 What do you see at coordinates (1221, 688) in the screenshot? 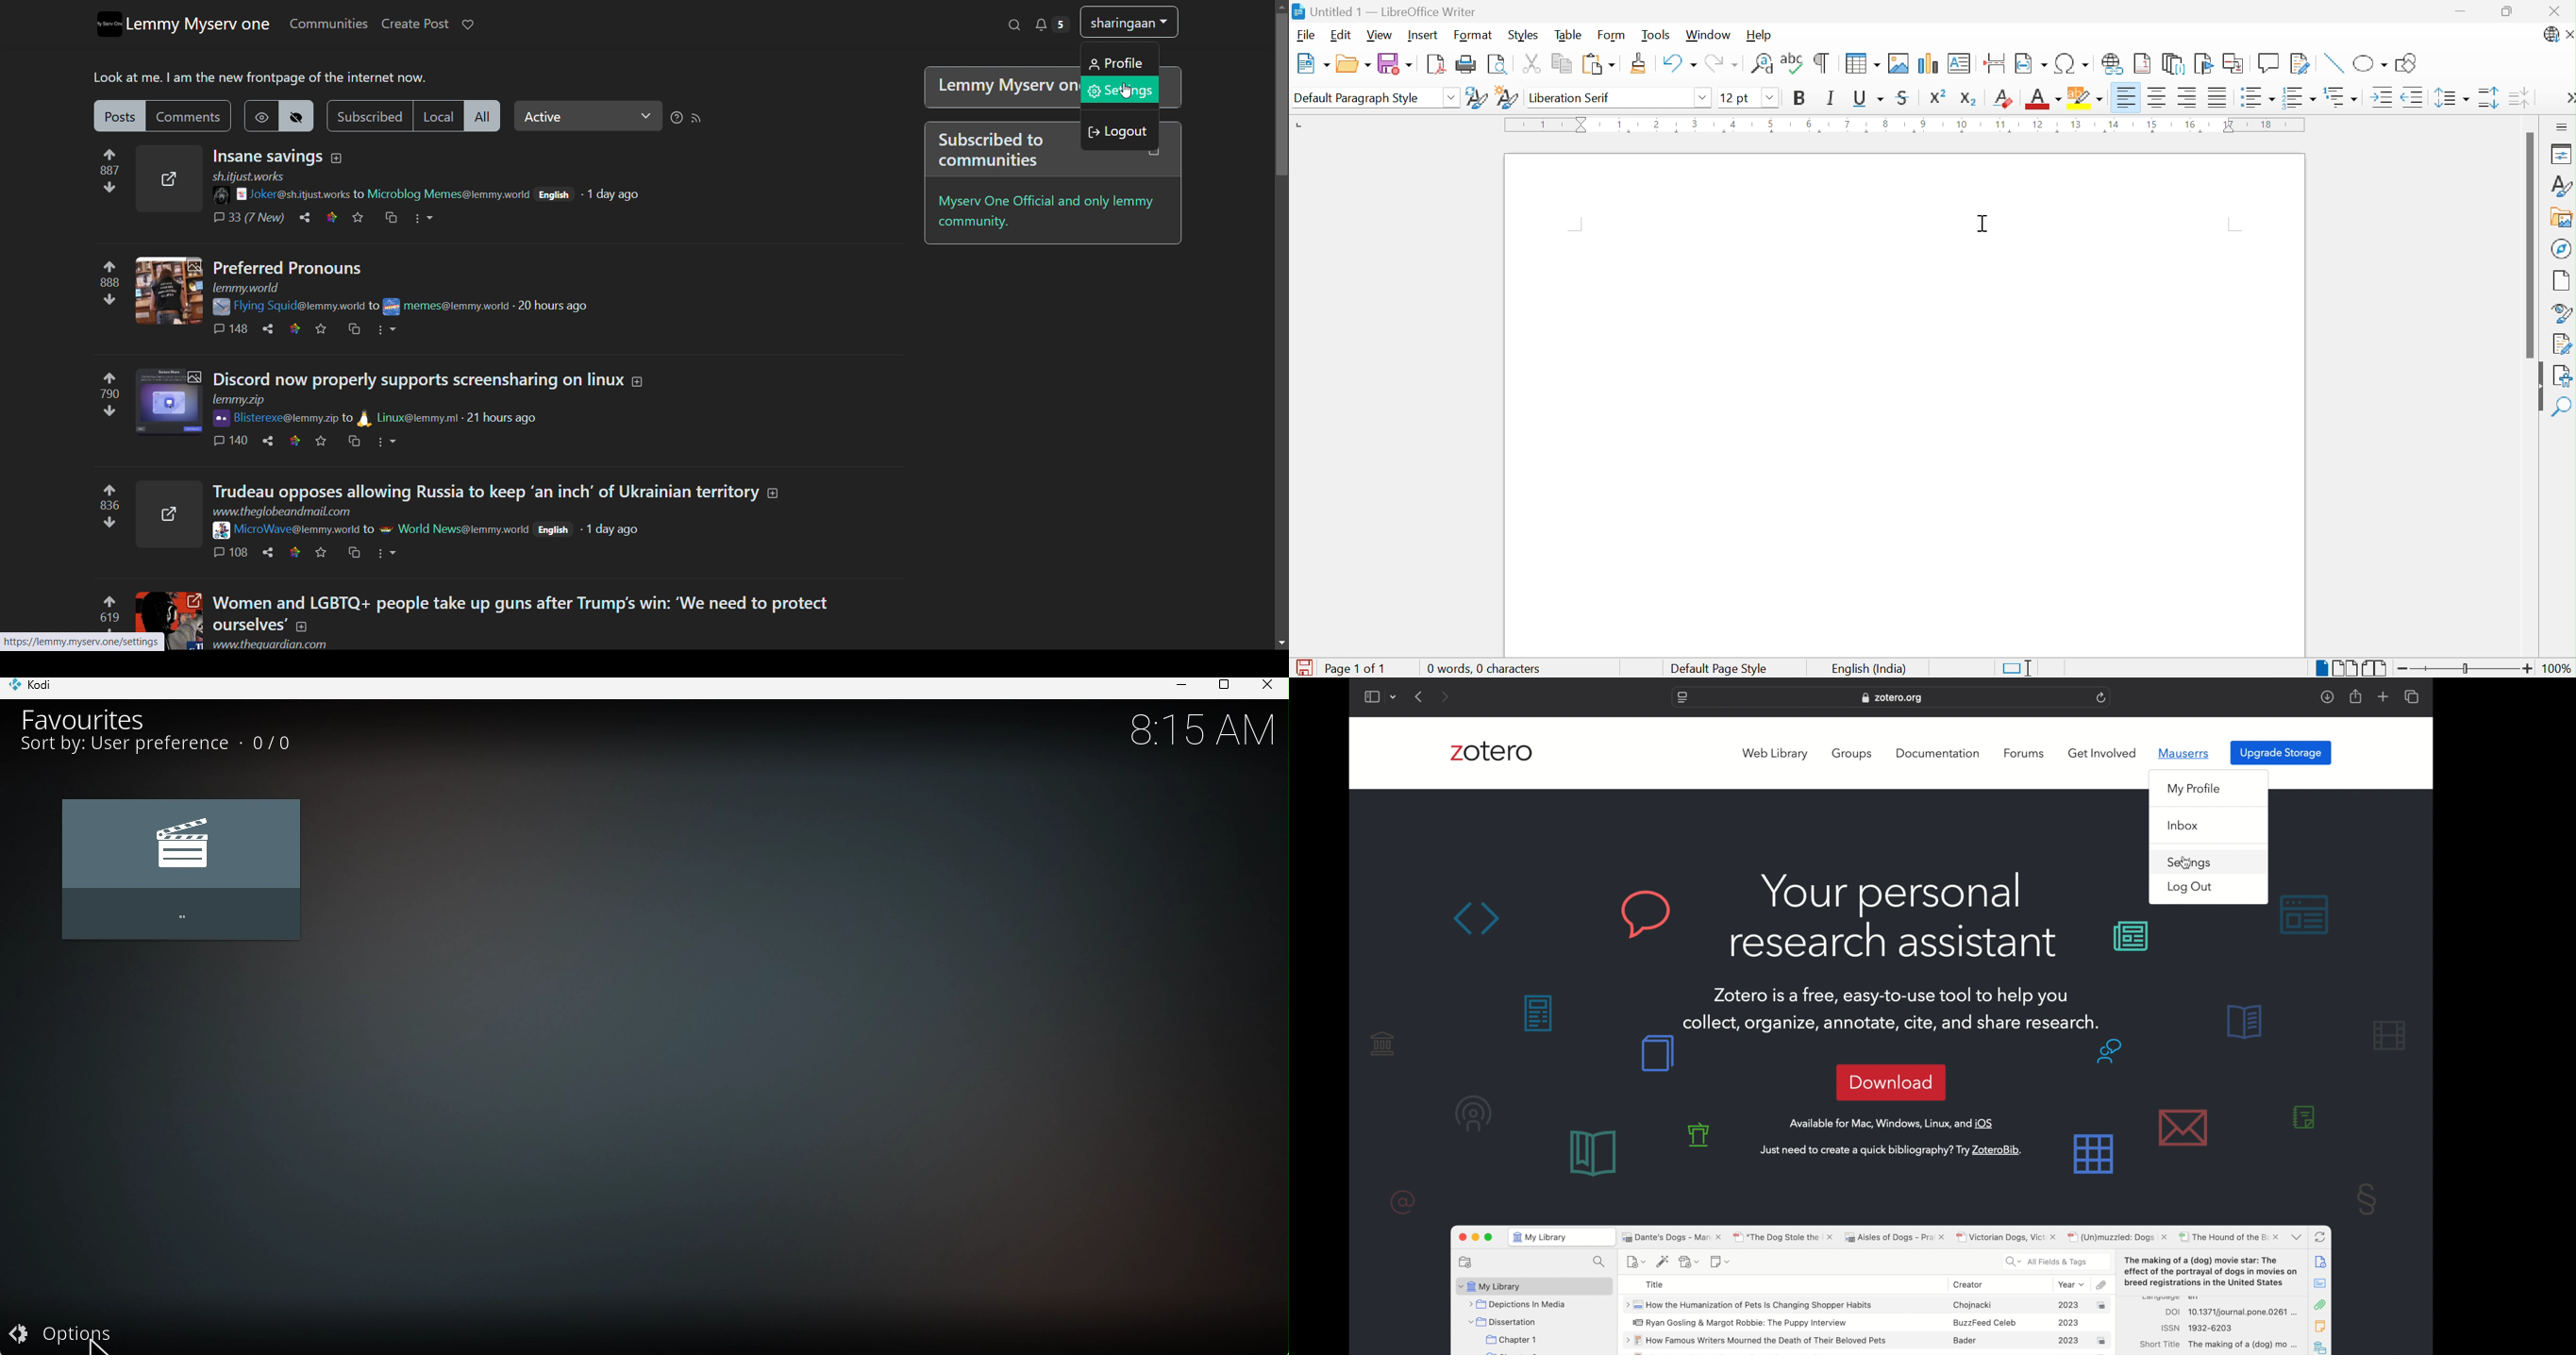
I see `Maximize` at bounding box center [1221, 688].